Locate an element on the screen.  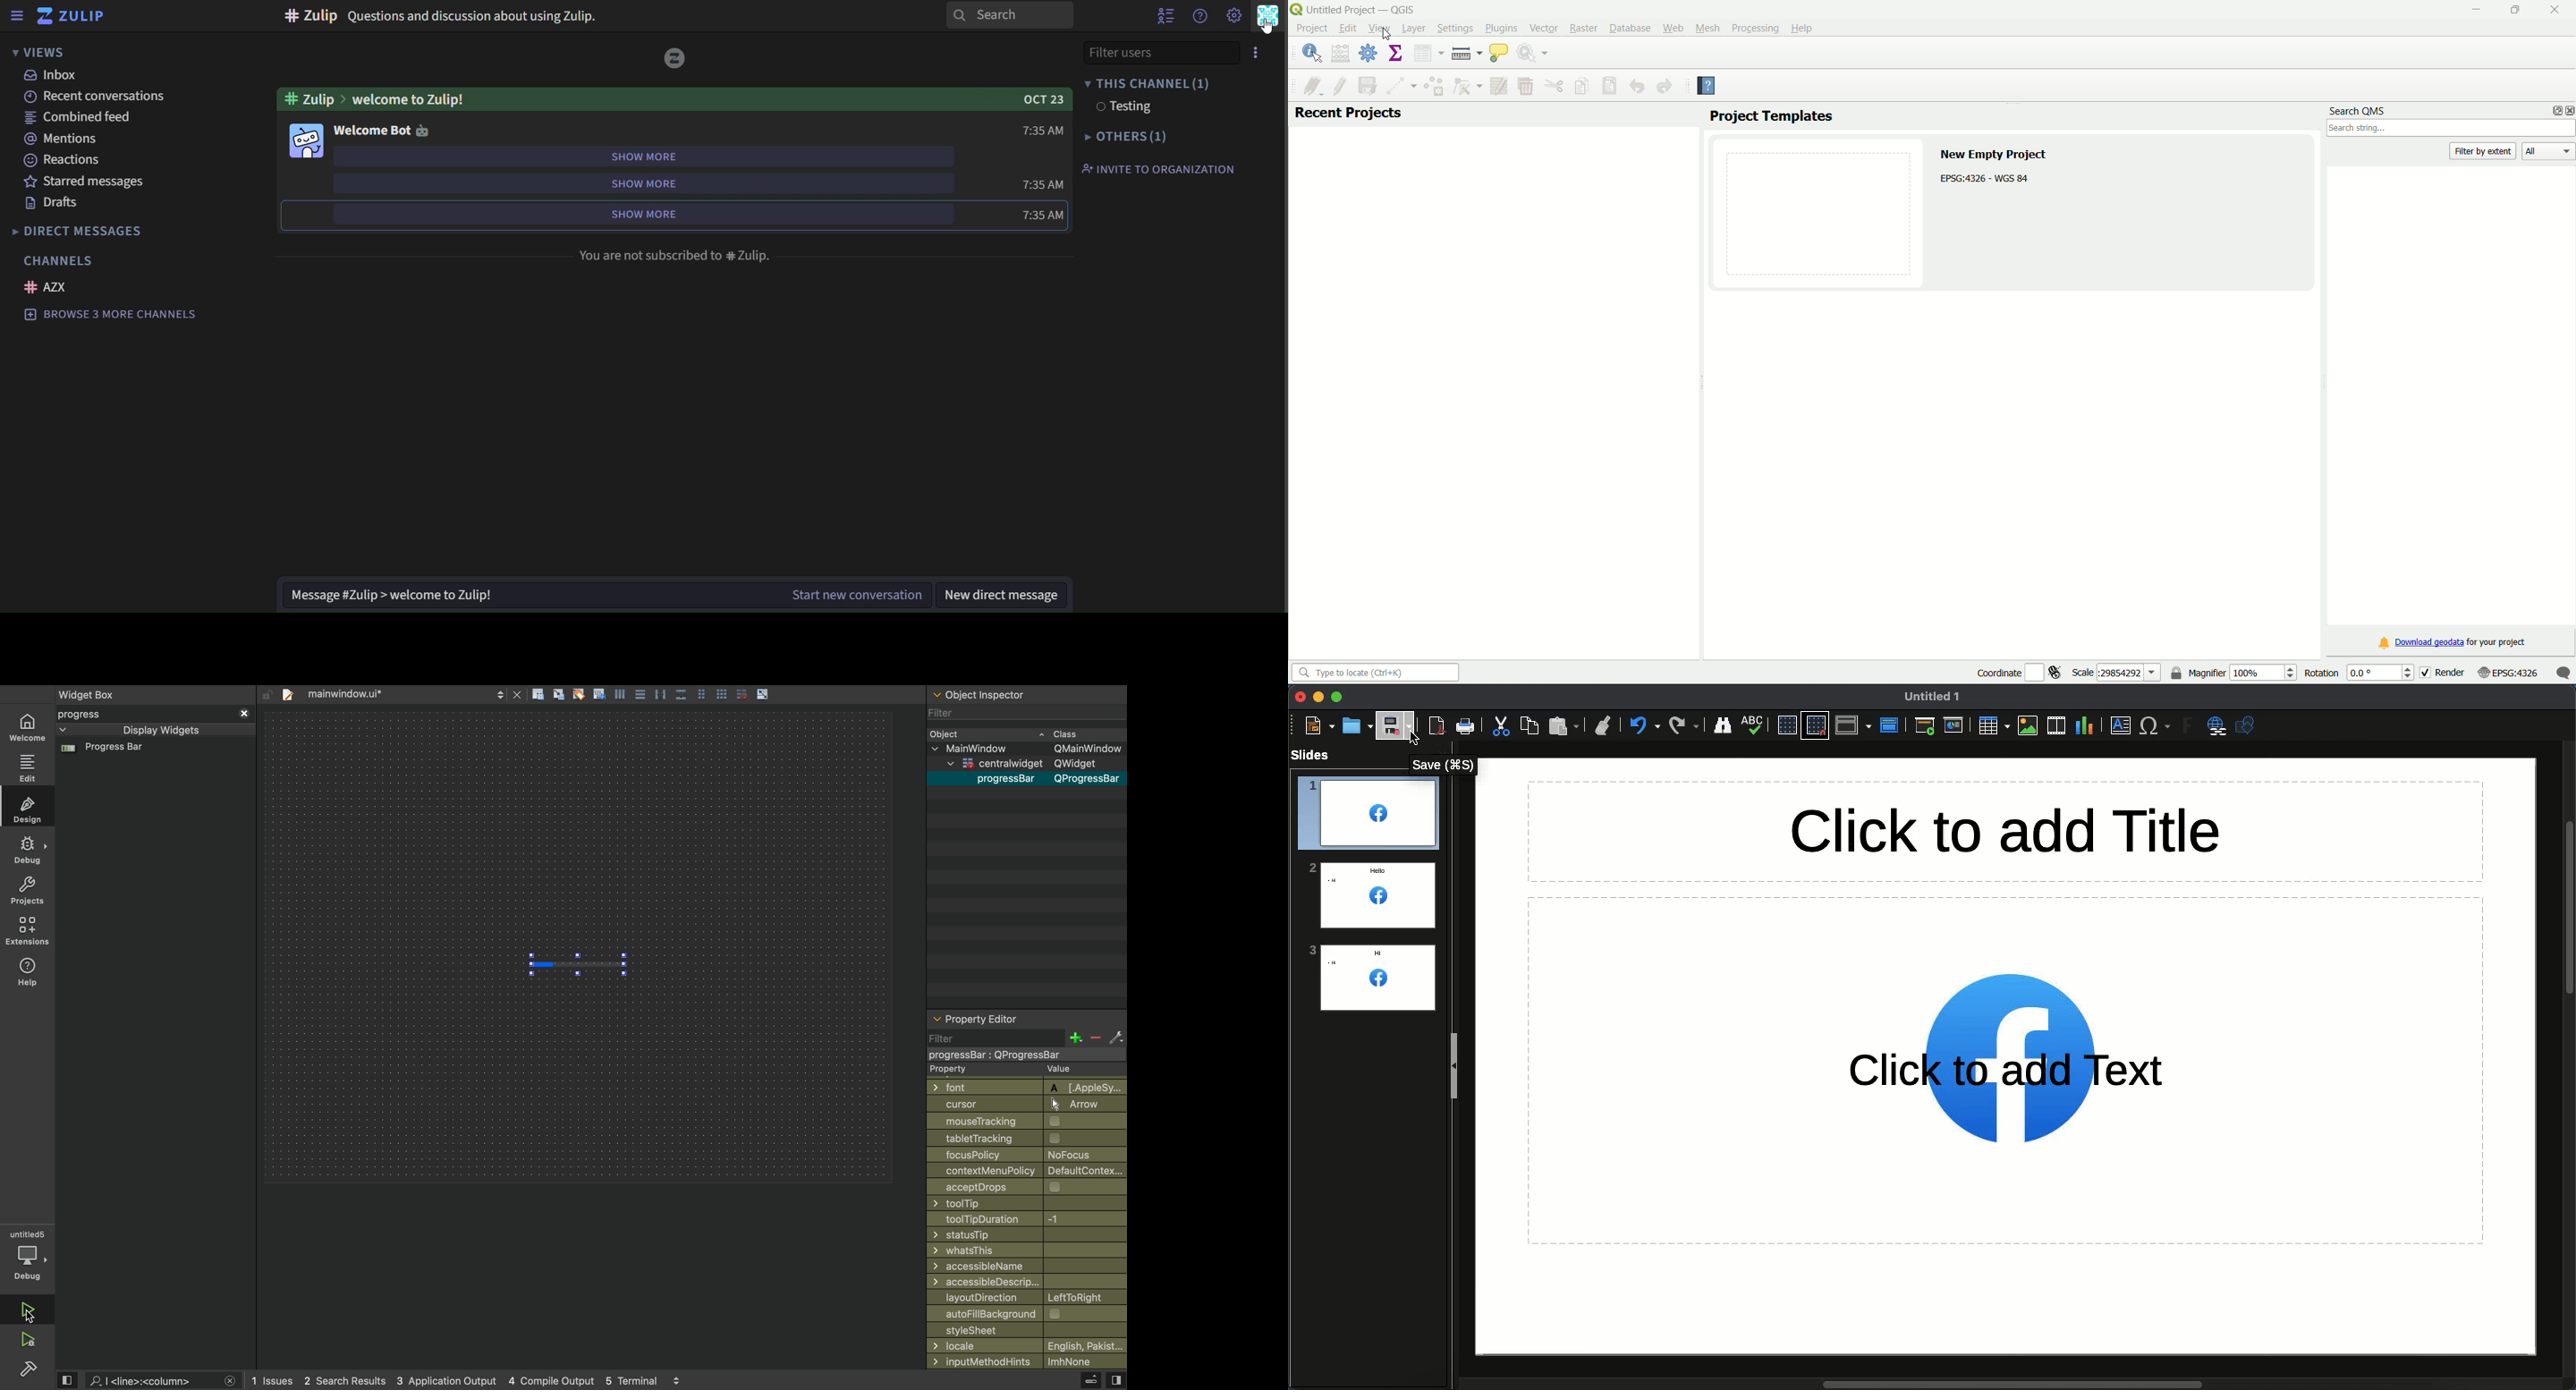
recent conversation is located at coordinates (100, 97).